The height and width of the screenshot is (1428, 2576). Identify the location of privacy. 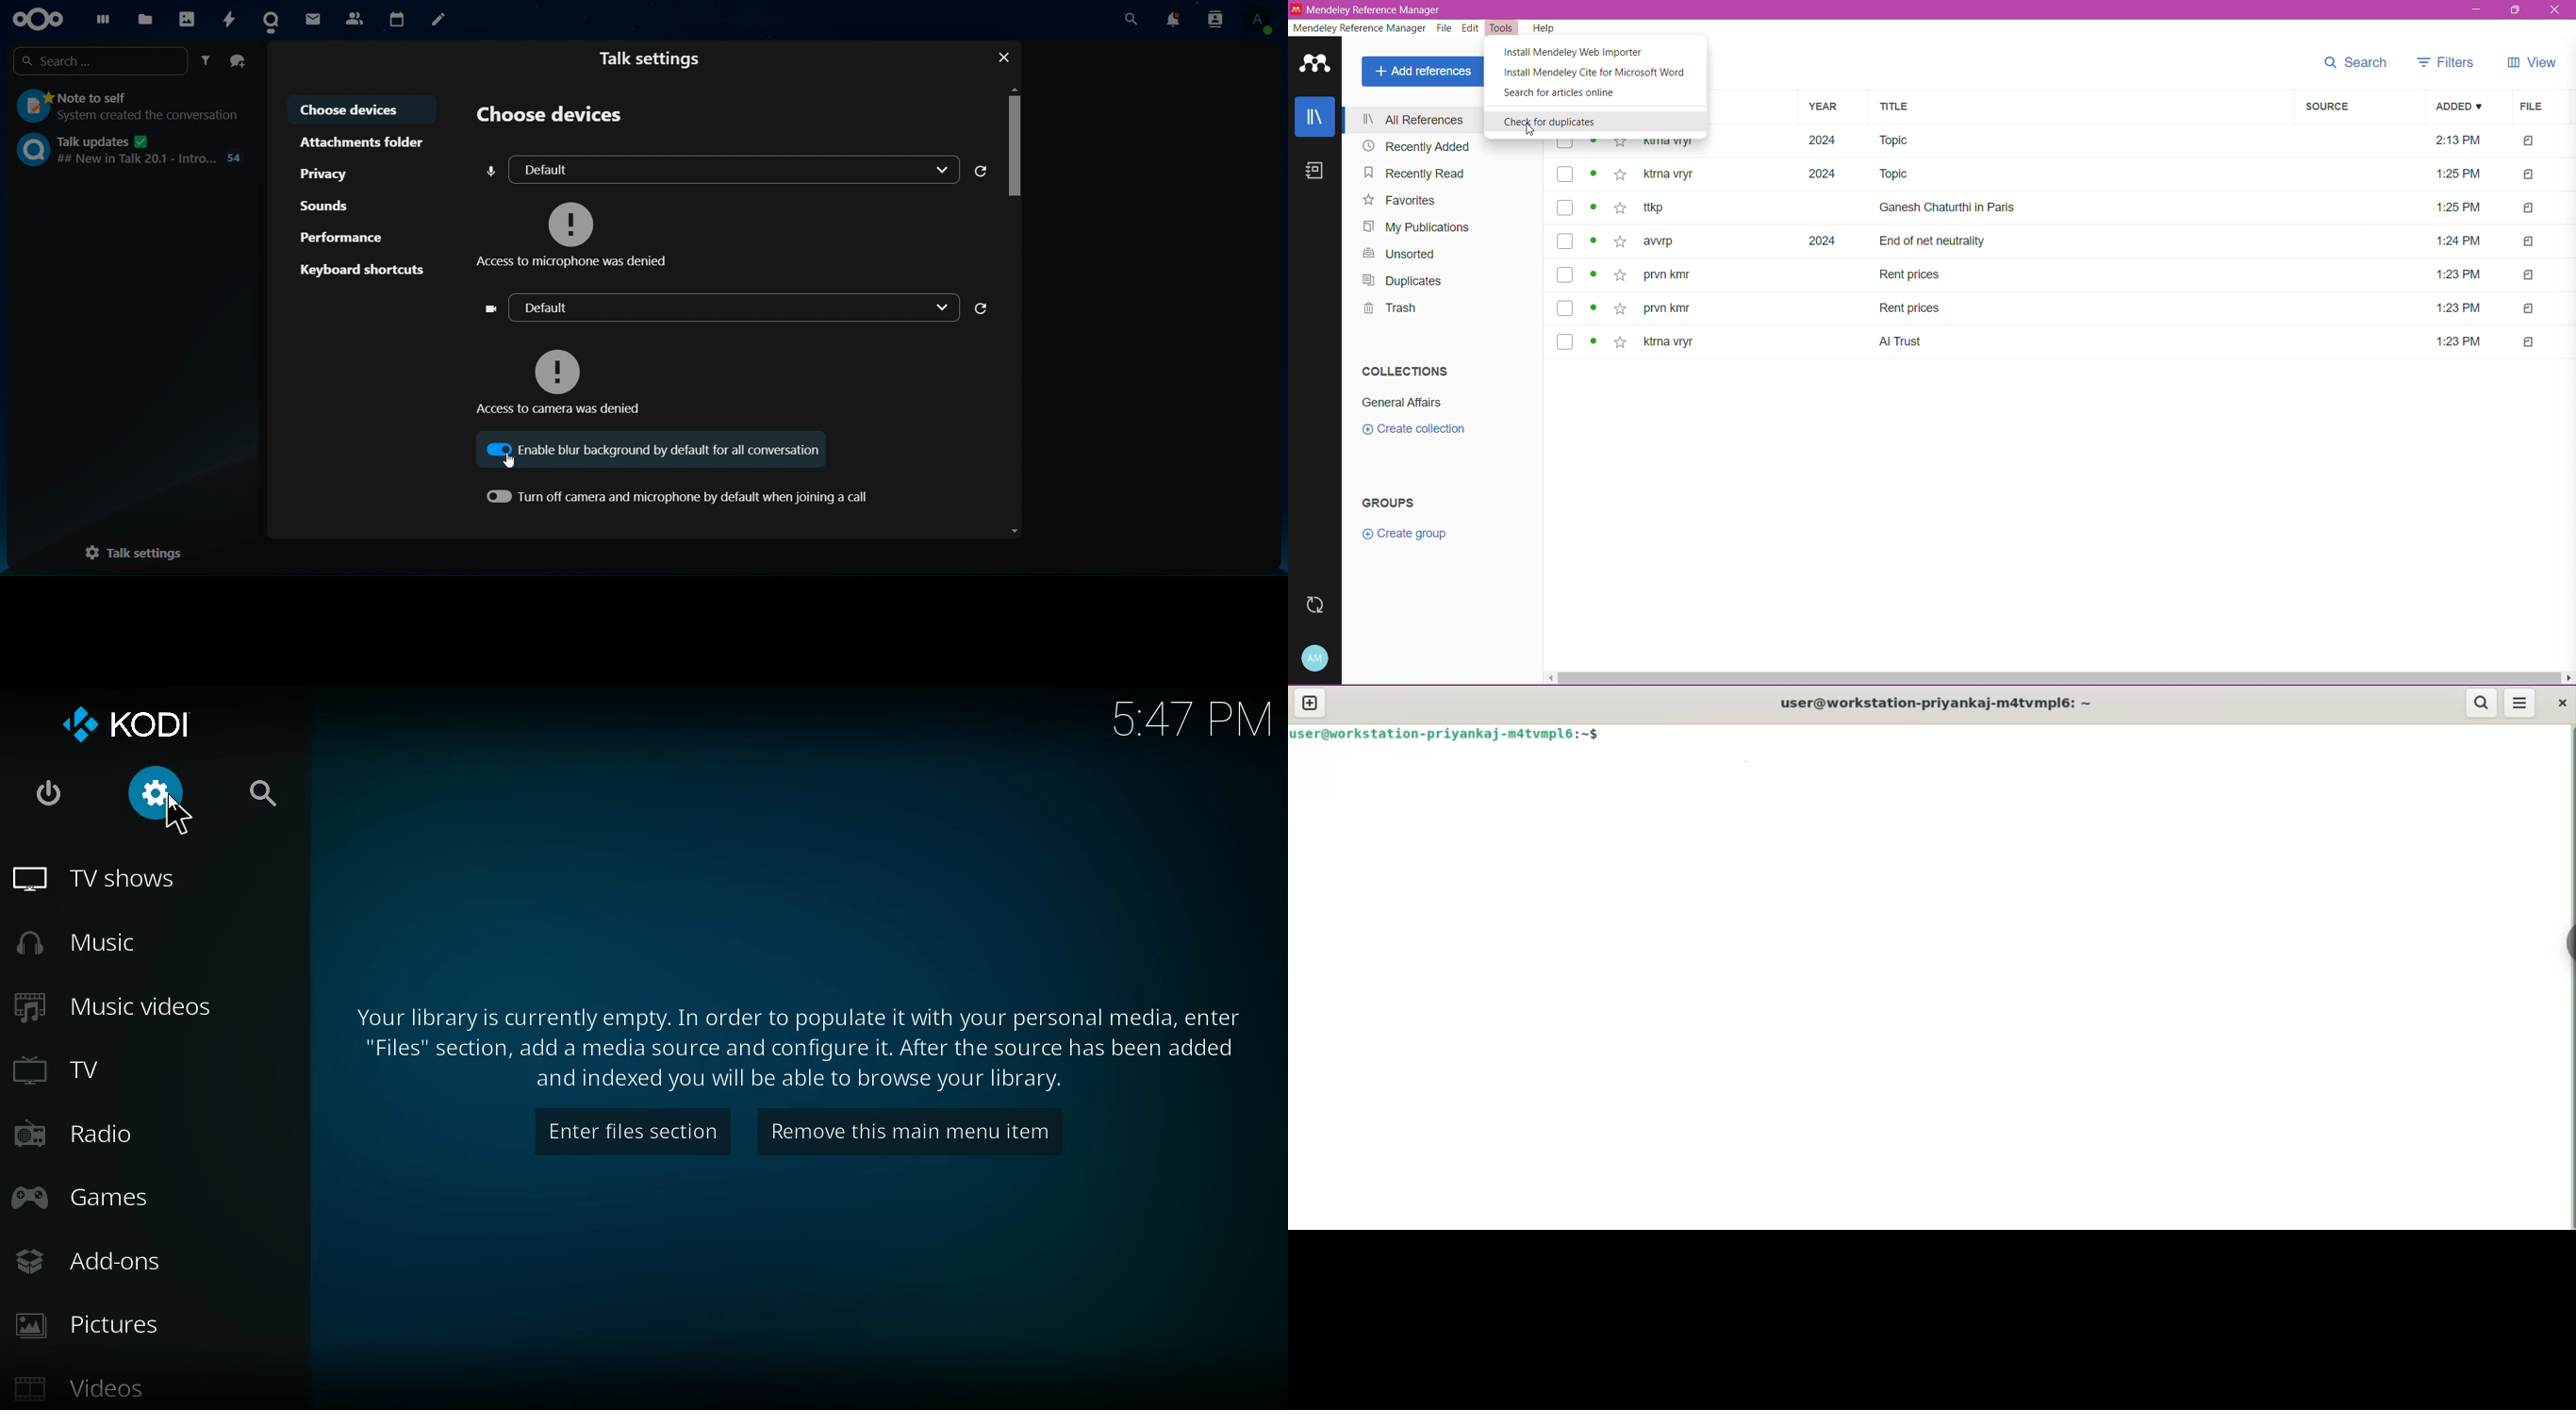
(329, 175).